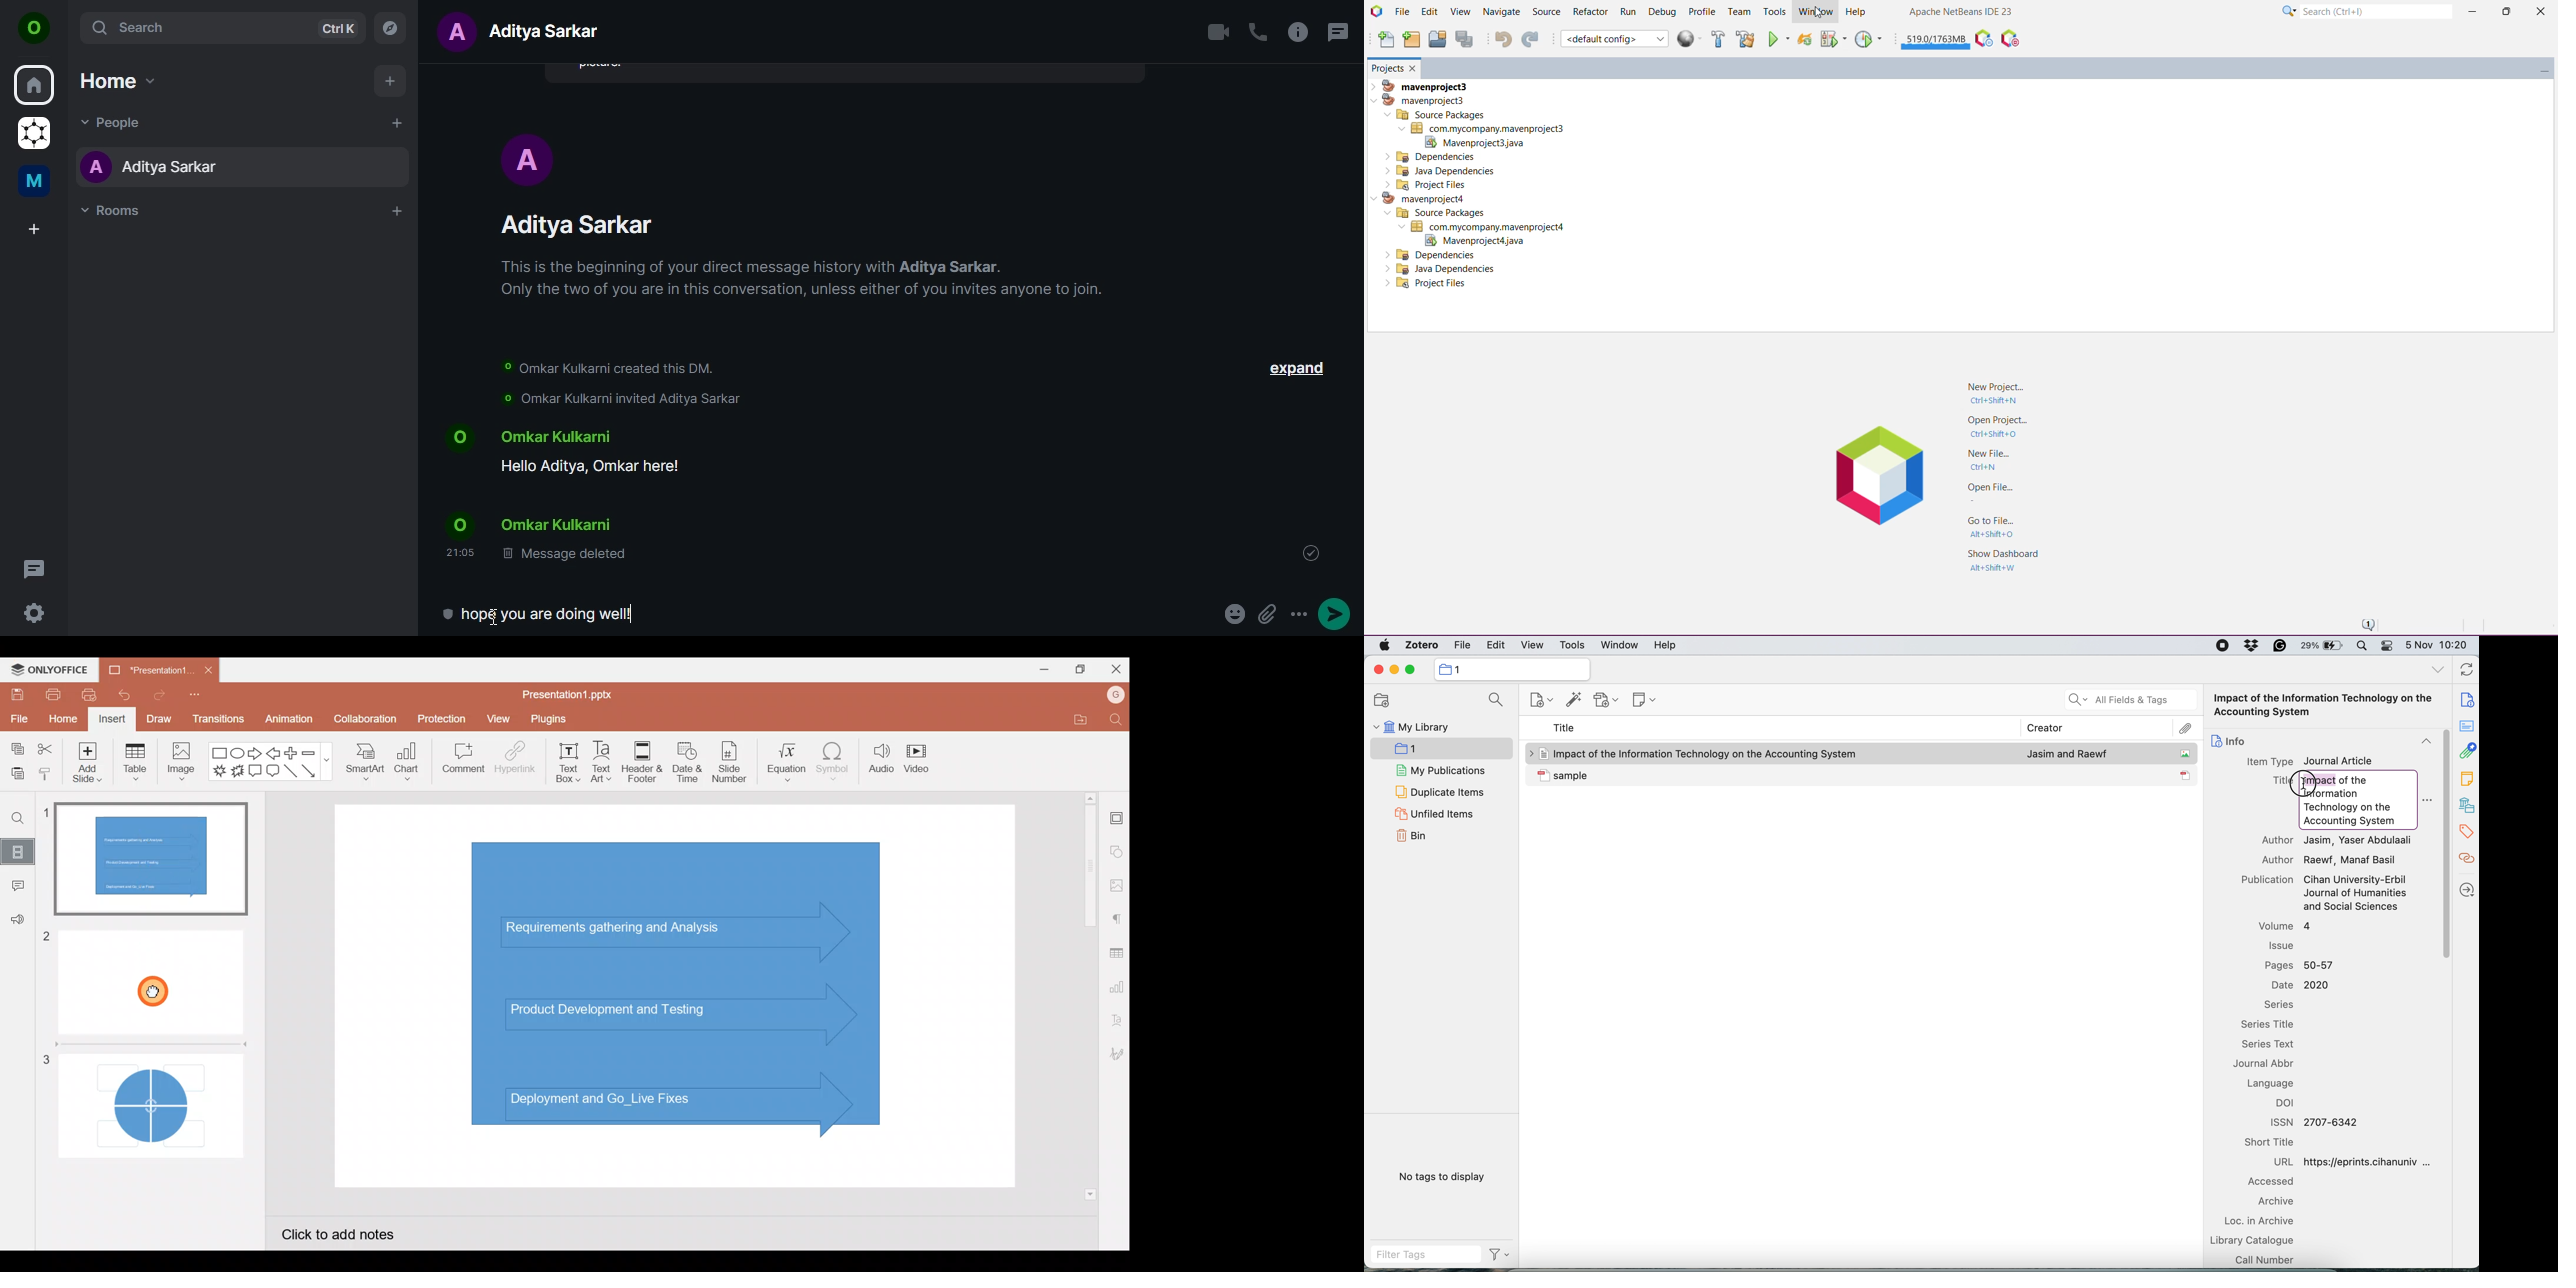  I want to click on Text Art settings, so click(1116, 1025).